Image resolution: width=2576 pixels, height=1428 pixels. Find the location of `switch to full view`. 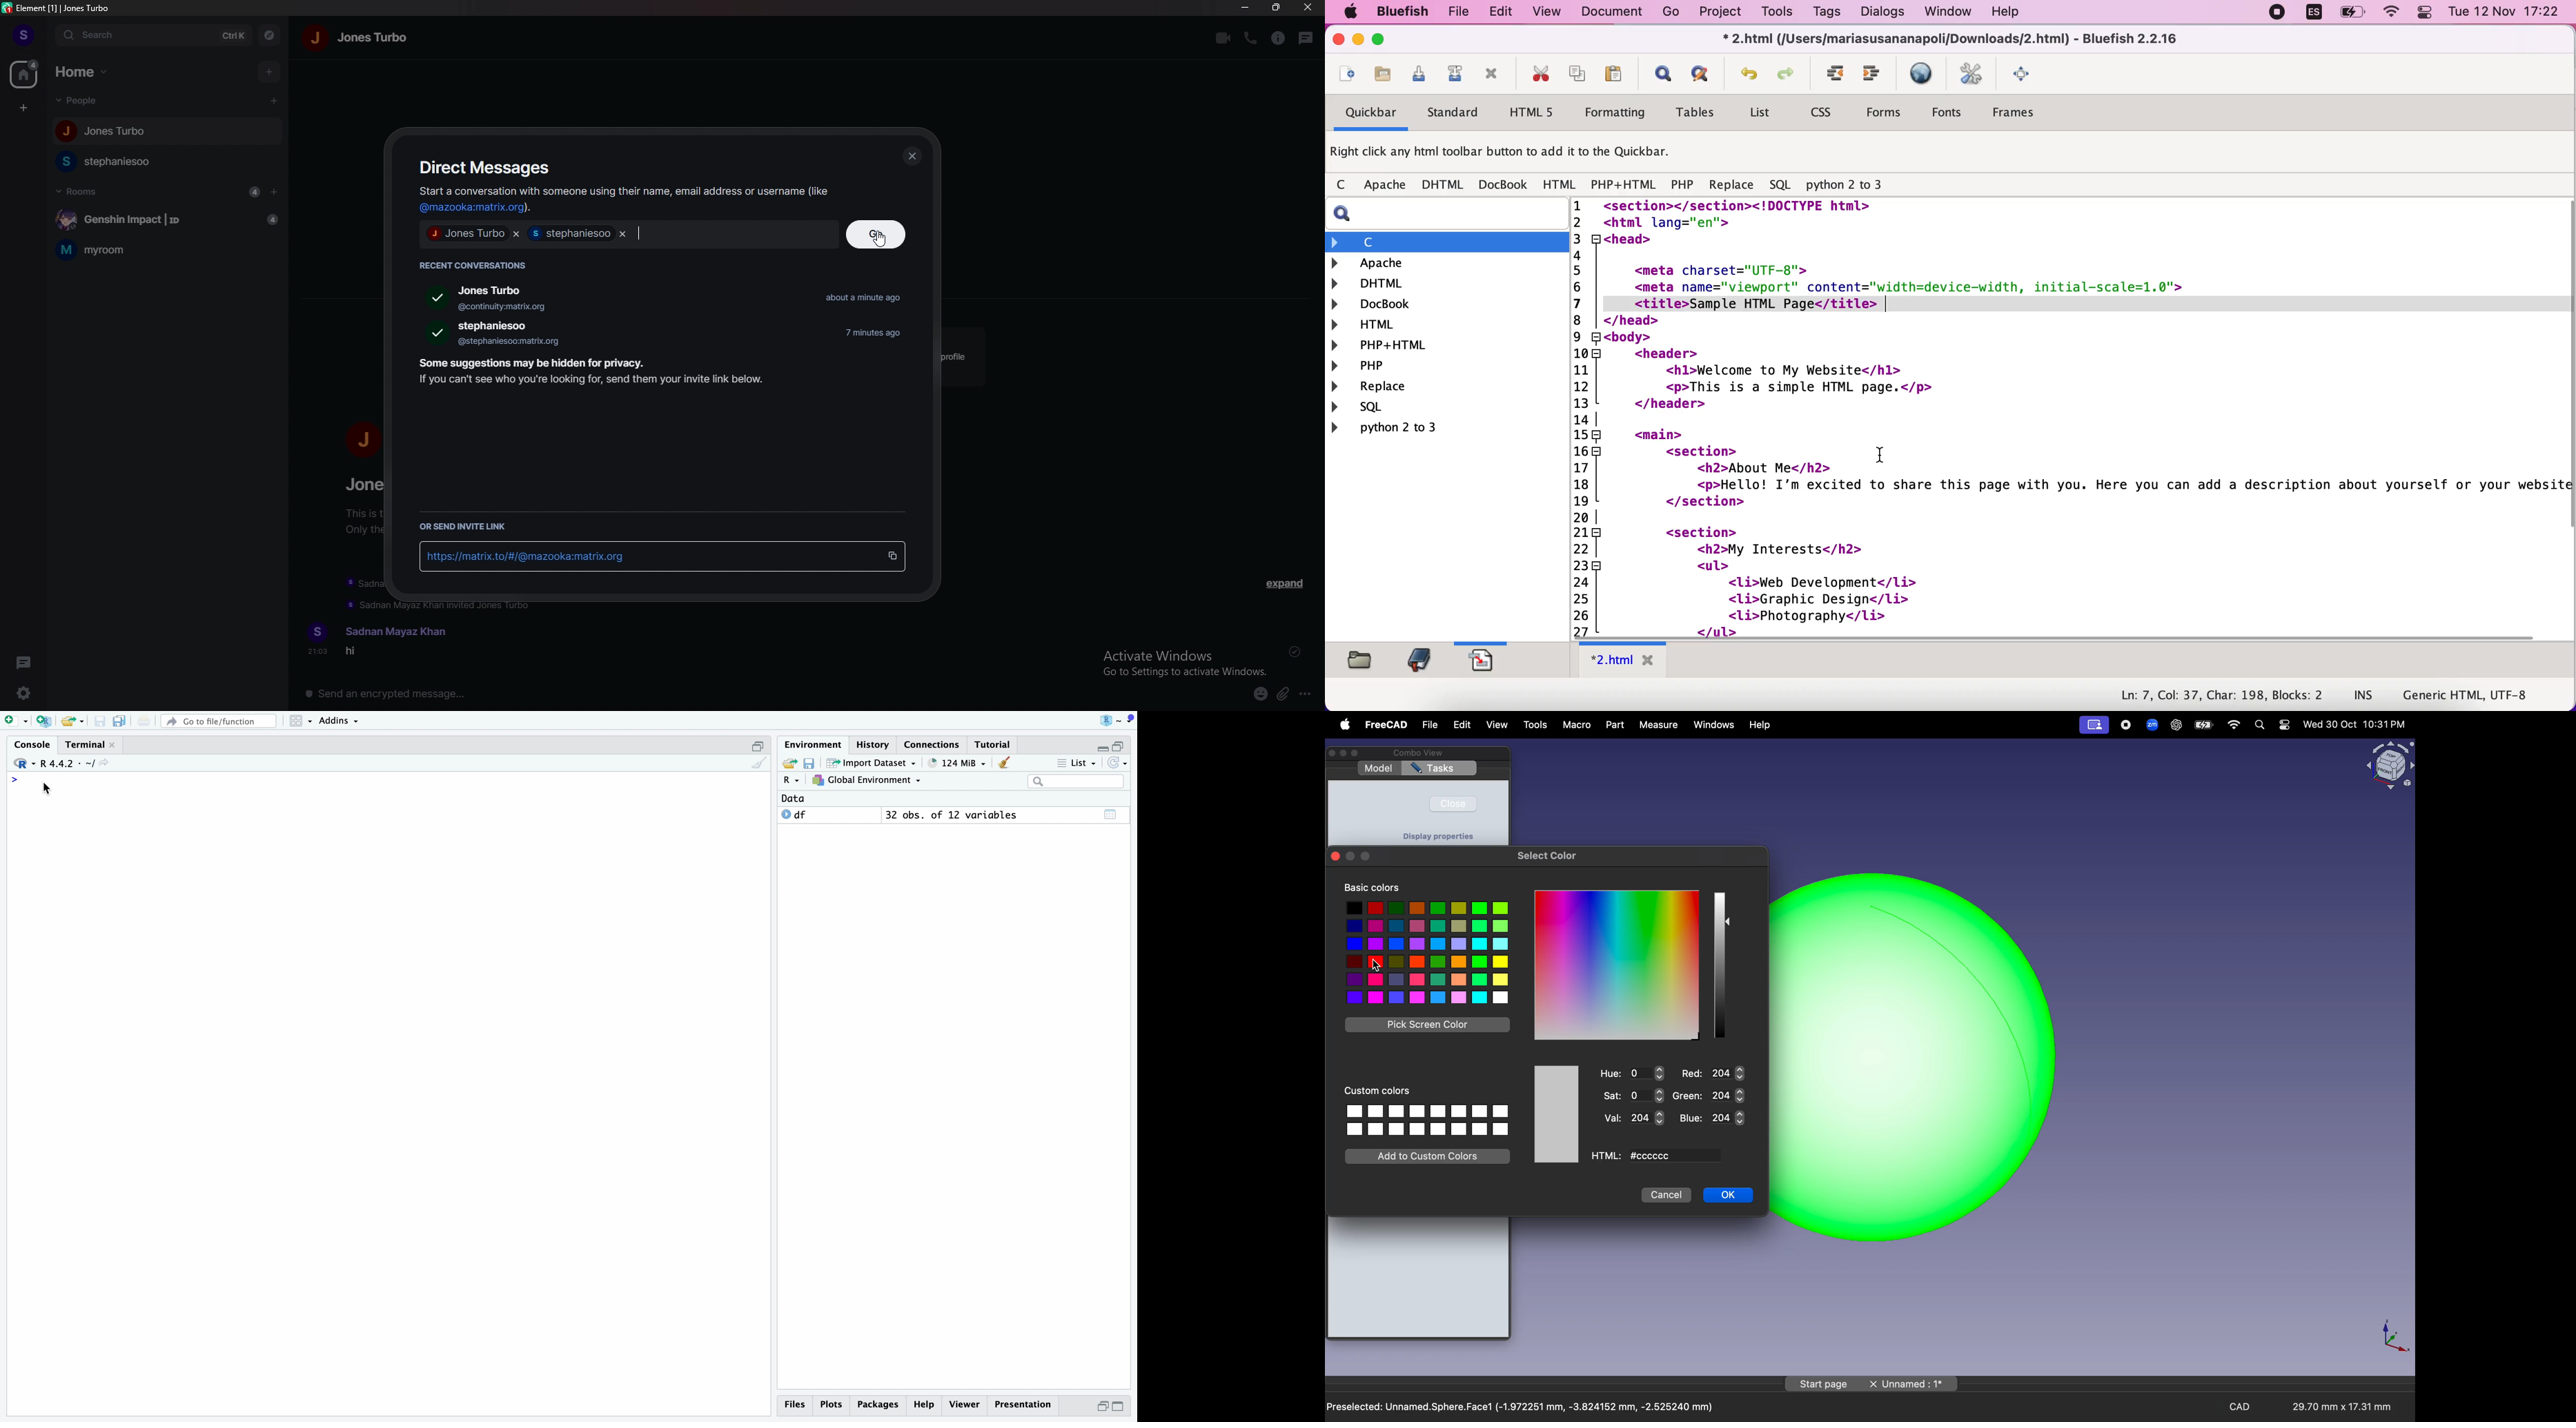

switch to full view is located at coordinates (1119, 1407).